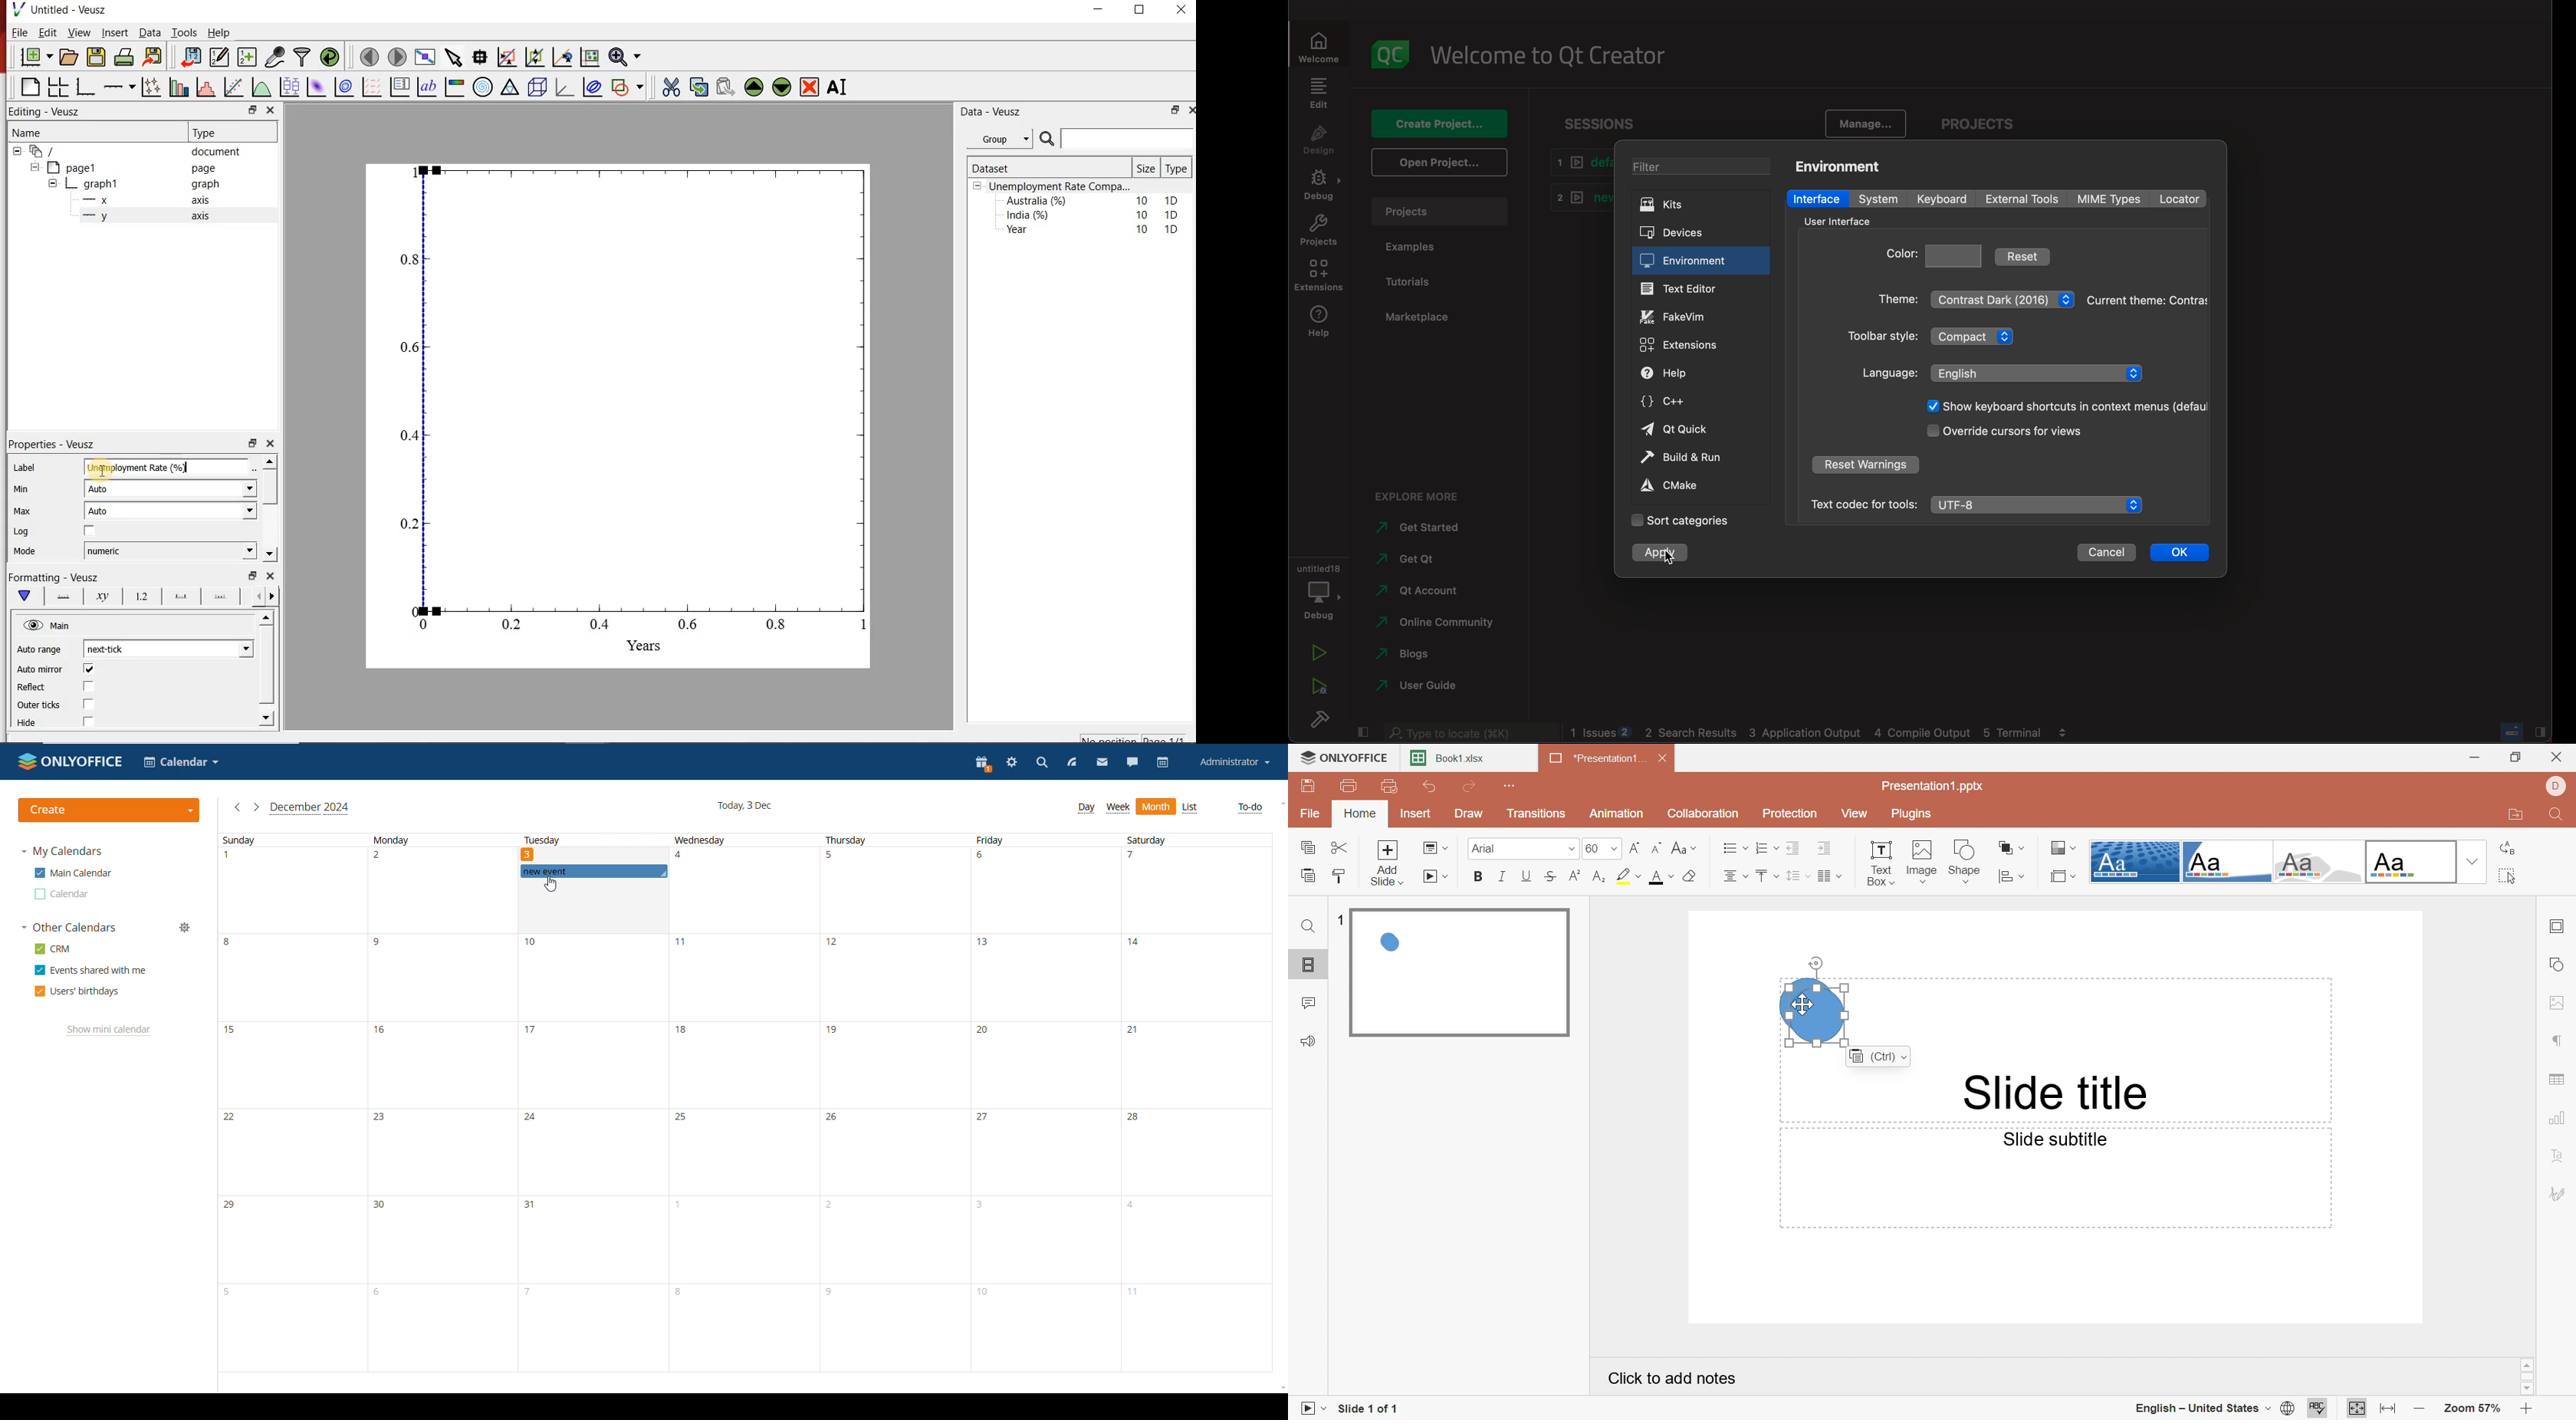 The height and width of the screenshot is (1428, 2576). Describe the element at coordinates (152, 199) in the screenshot. I see `x axis` at that location.